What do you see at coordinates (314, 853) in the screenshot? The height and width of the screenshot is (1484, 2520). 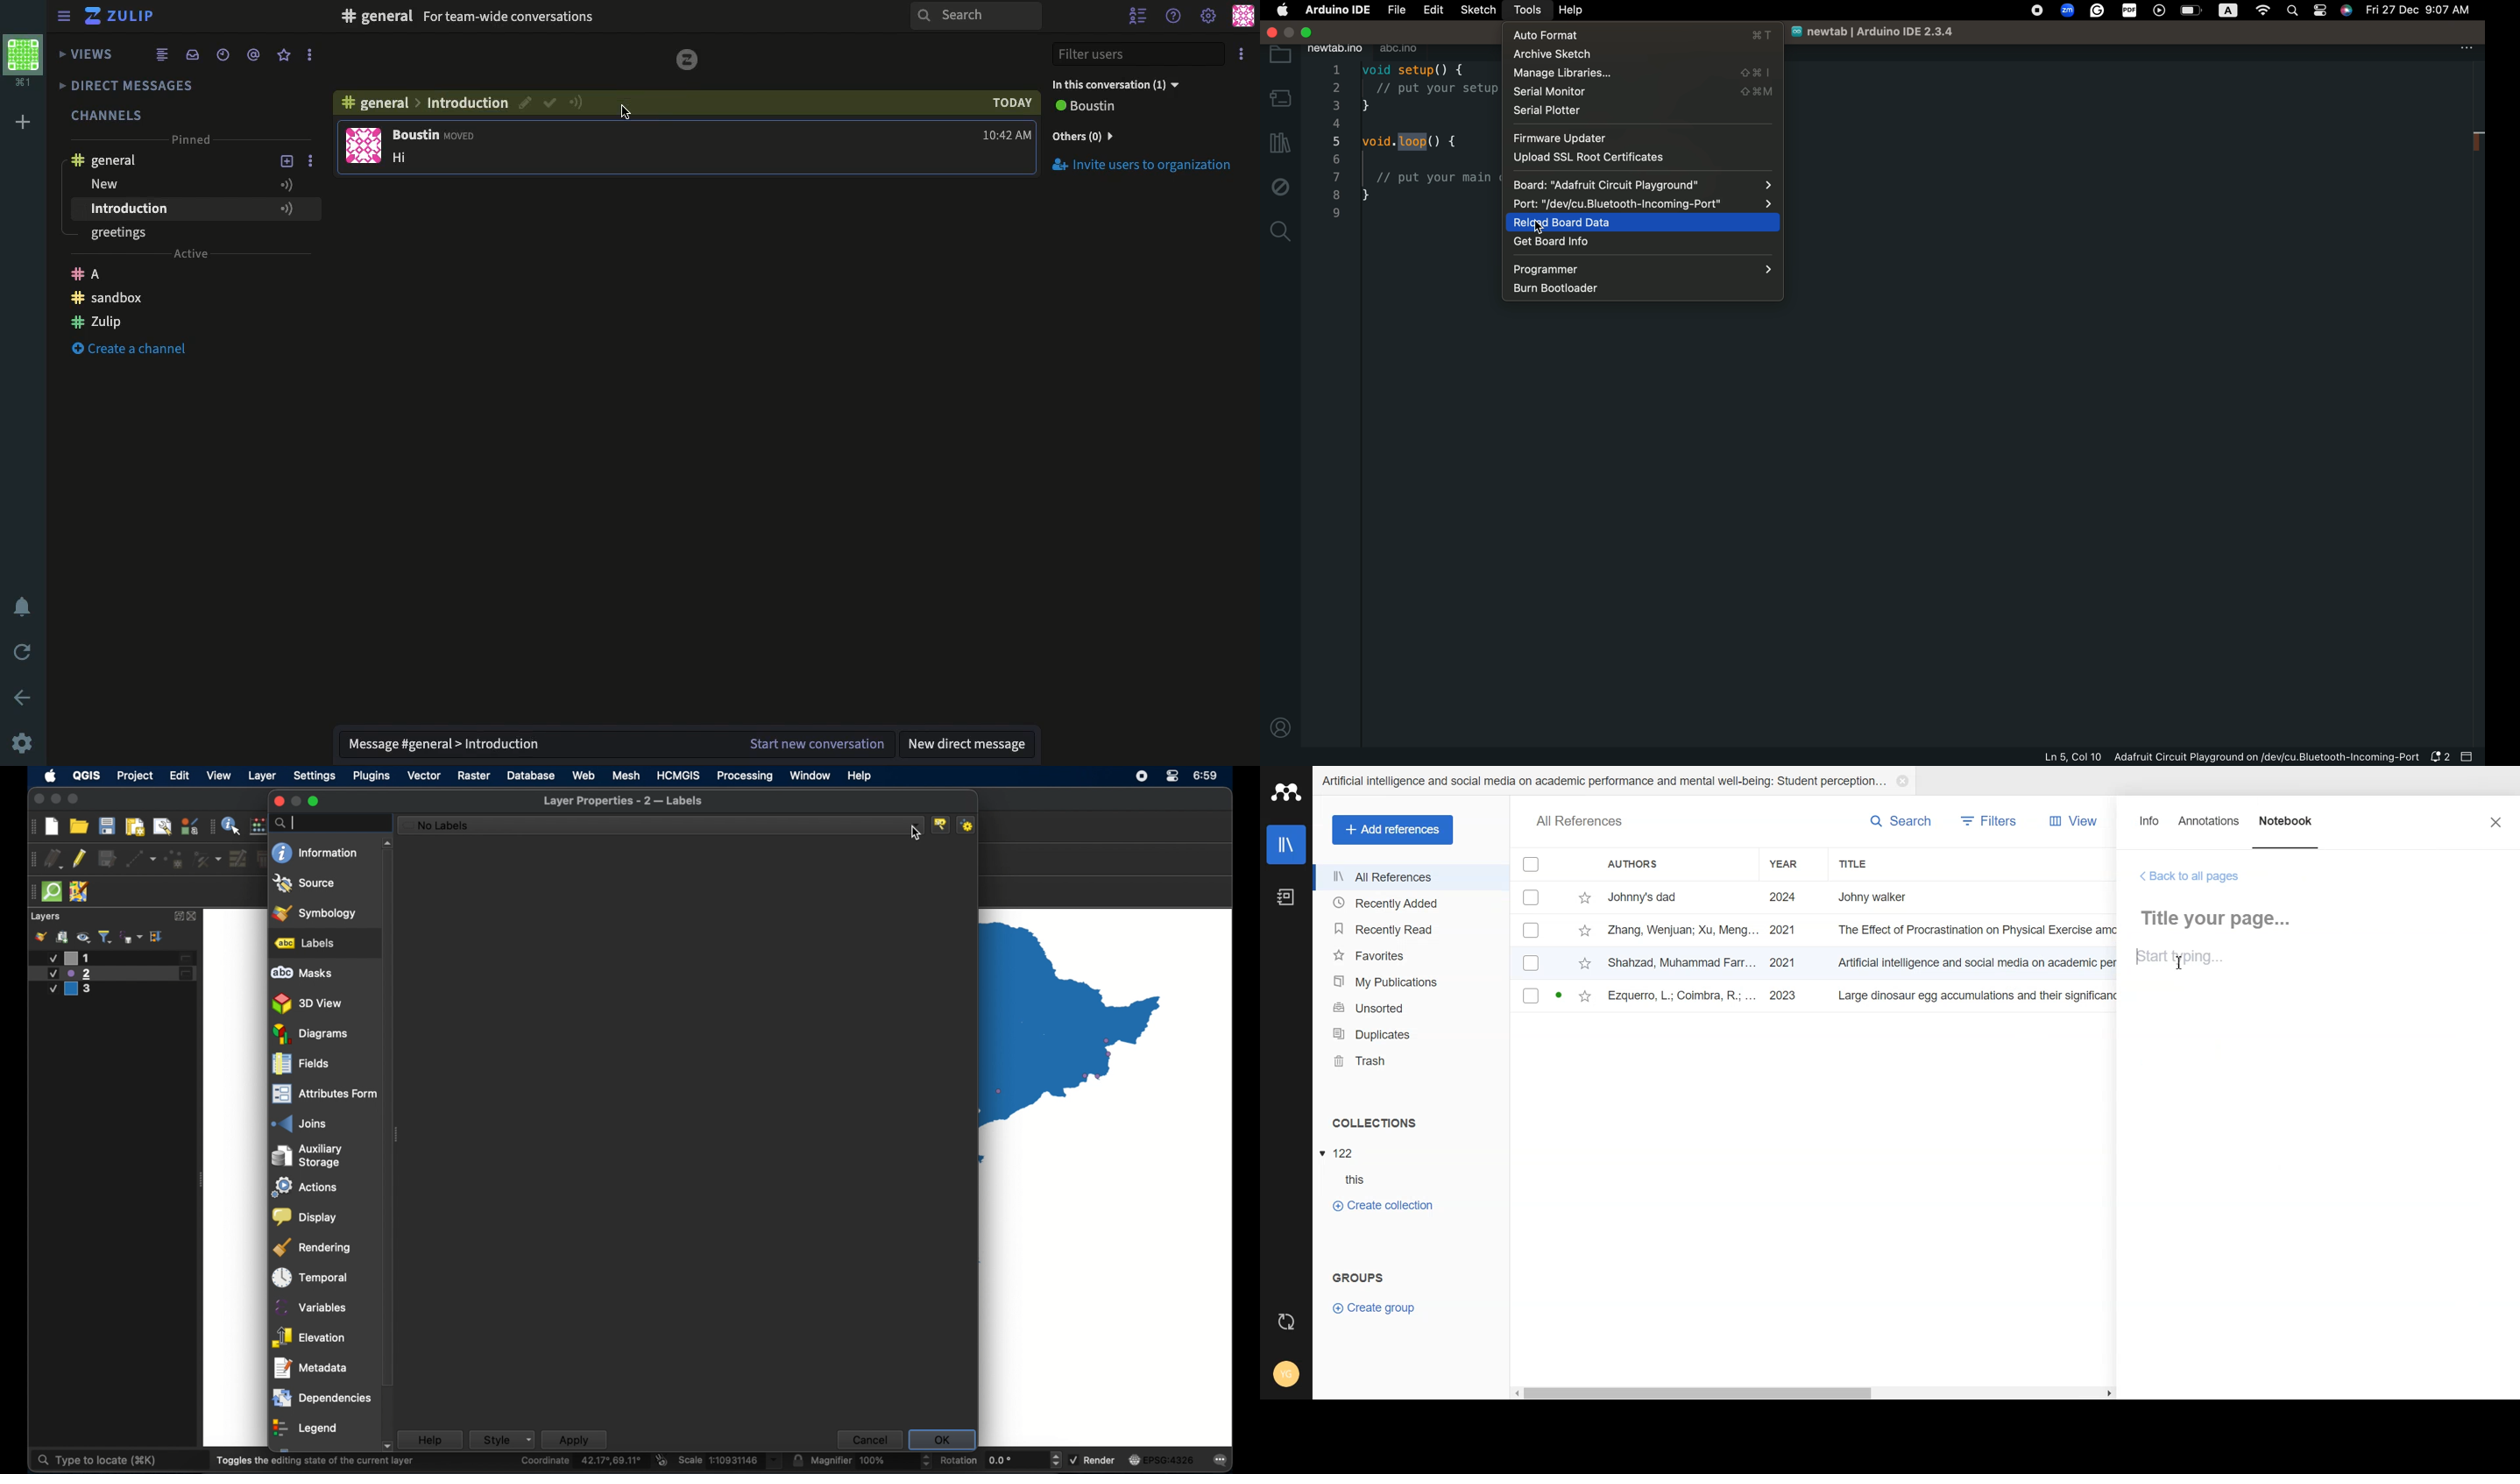 I see `information` at bounding box center [314, 853].